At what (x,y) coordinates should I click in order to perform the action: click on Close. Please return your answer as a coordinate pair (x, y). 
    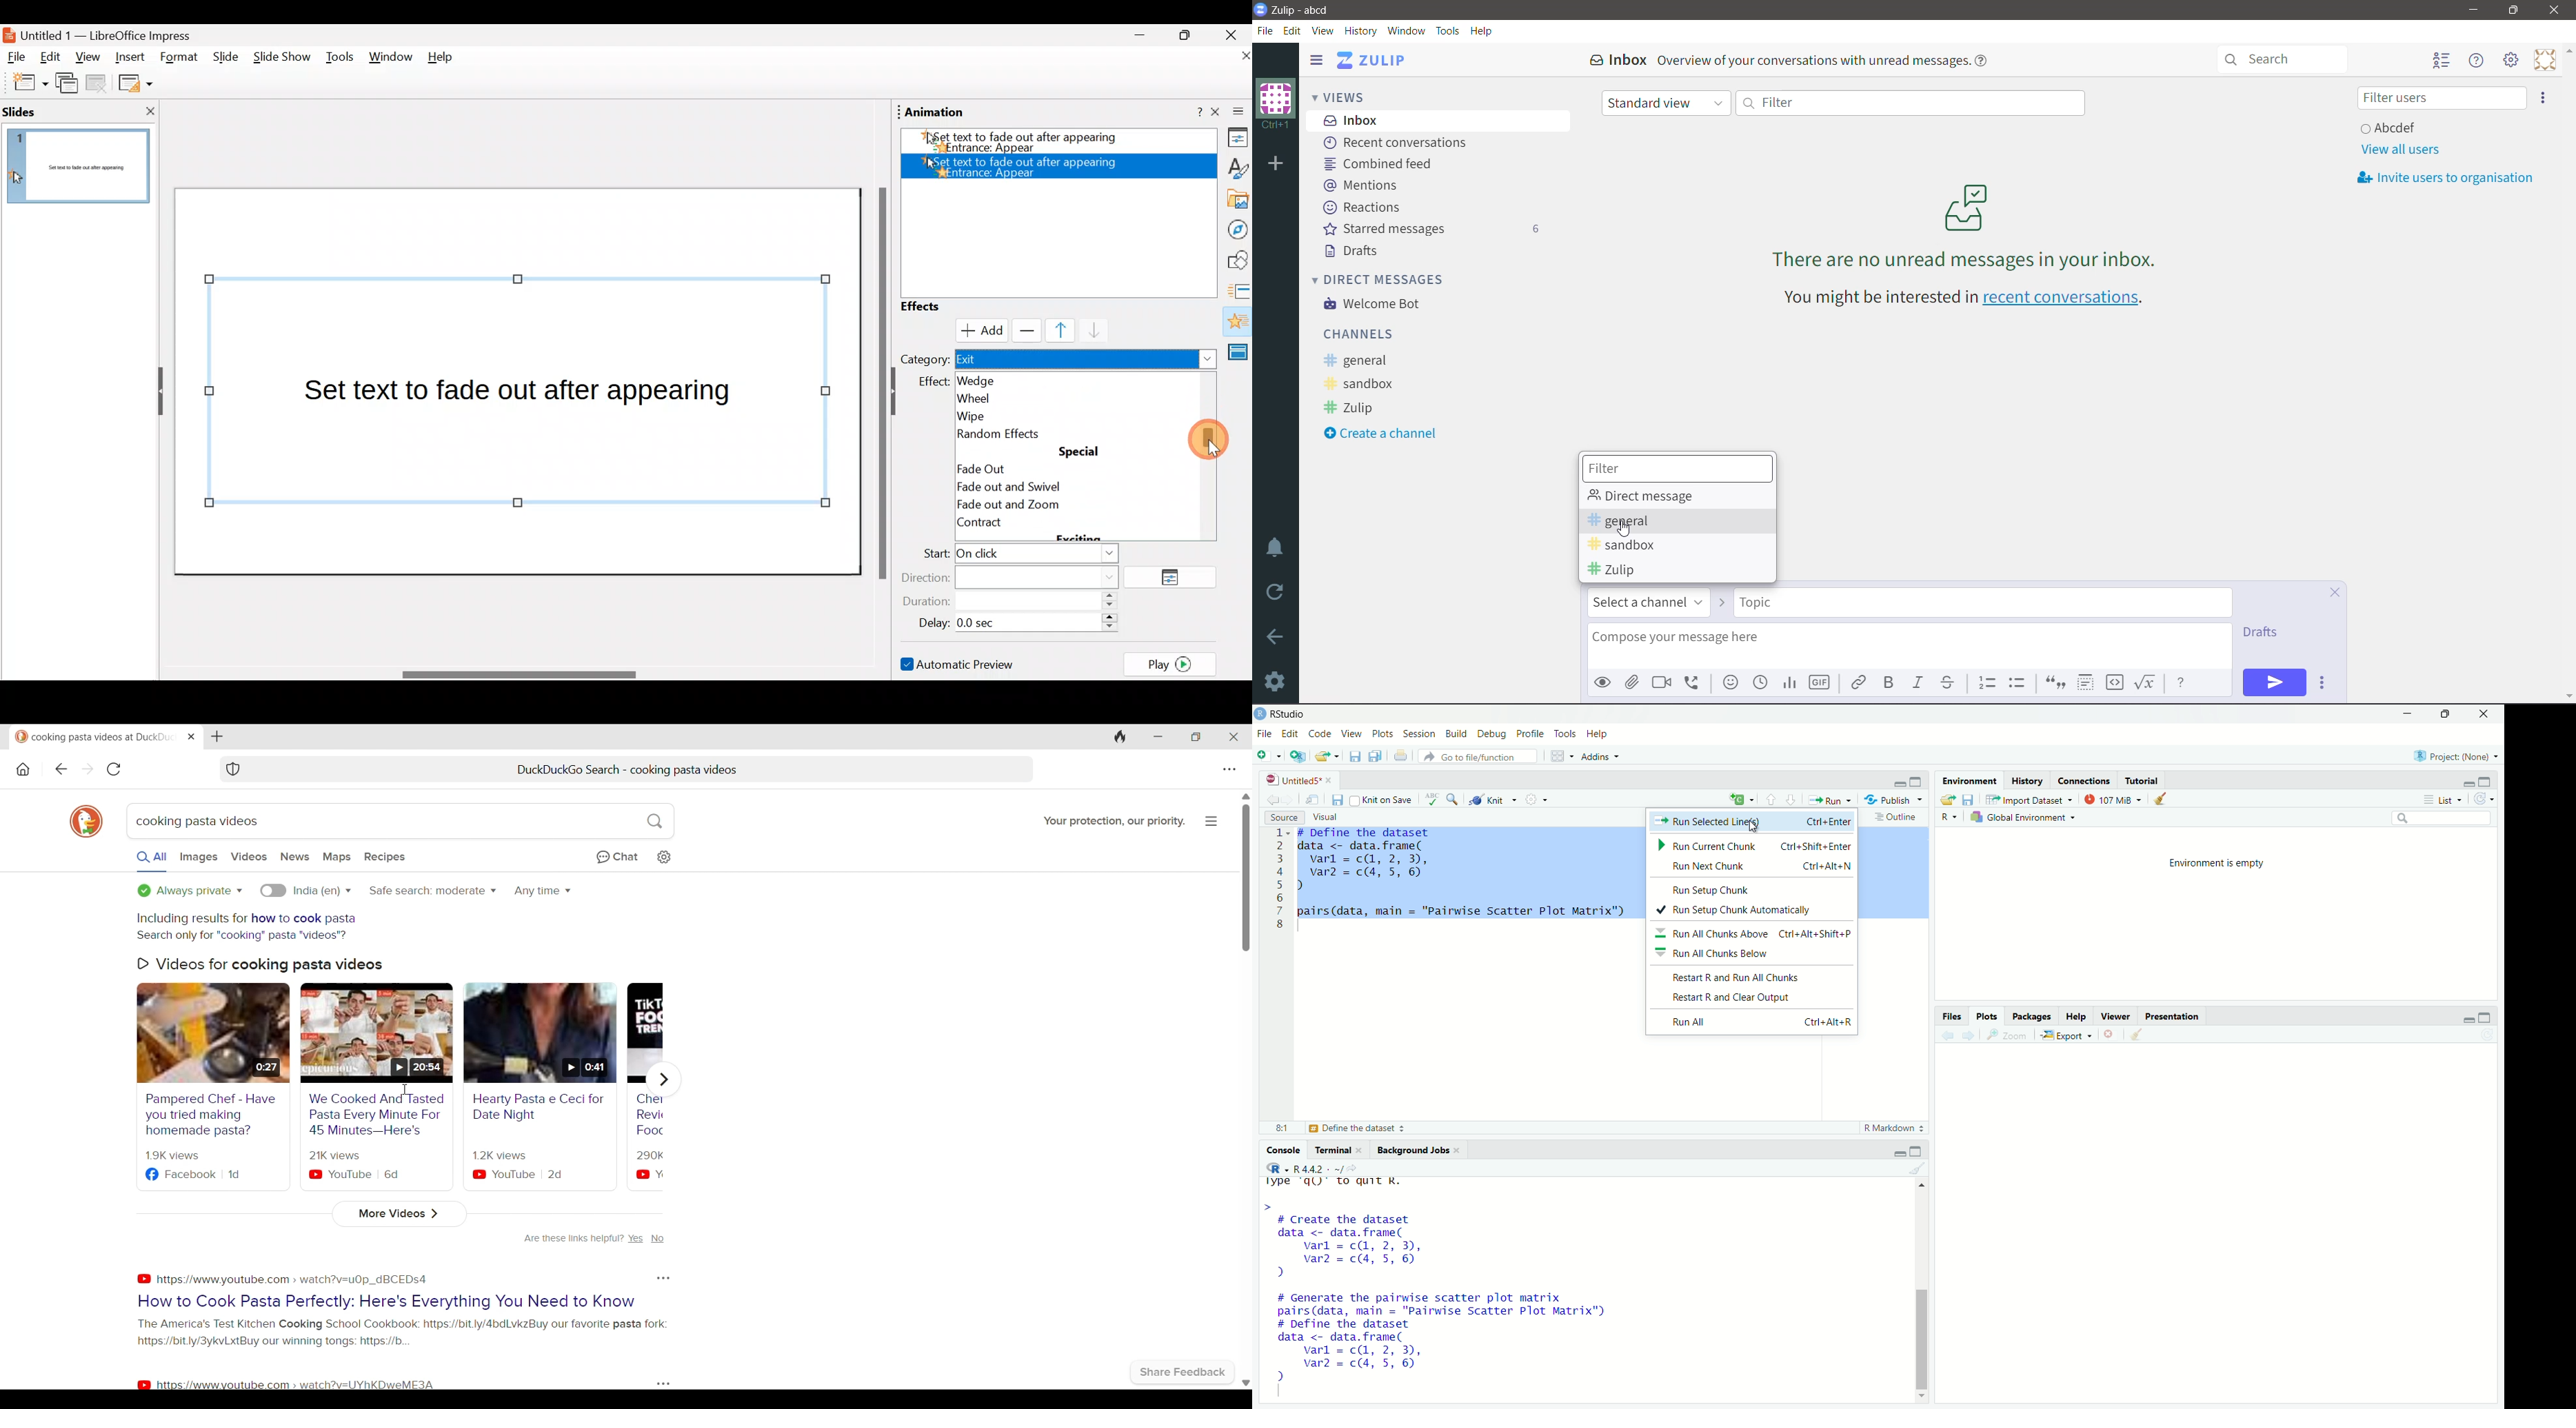
    Looking at the image, I should click on (1232, 34).